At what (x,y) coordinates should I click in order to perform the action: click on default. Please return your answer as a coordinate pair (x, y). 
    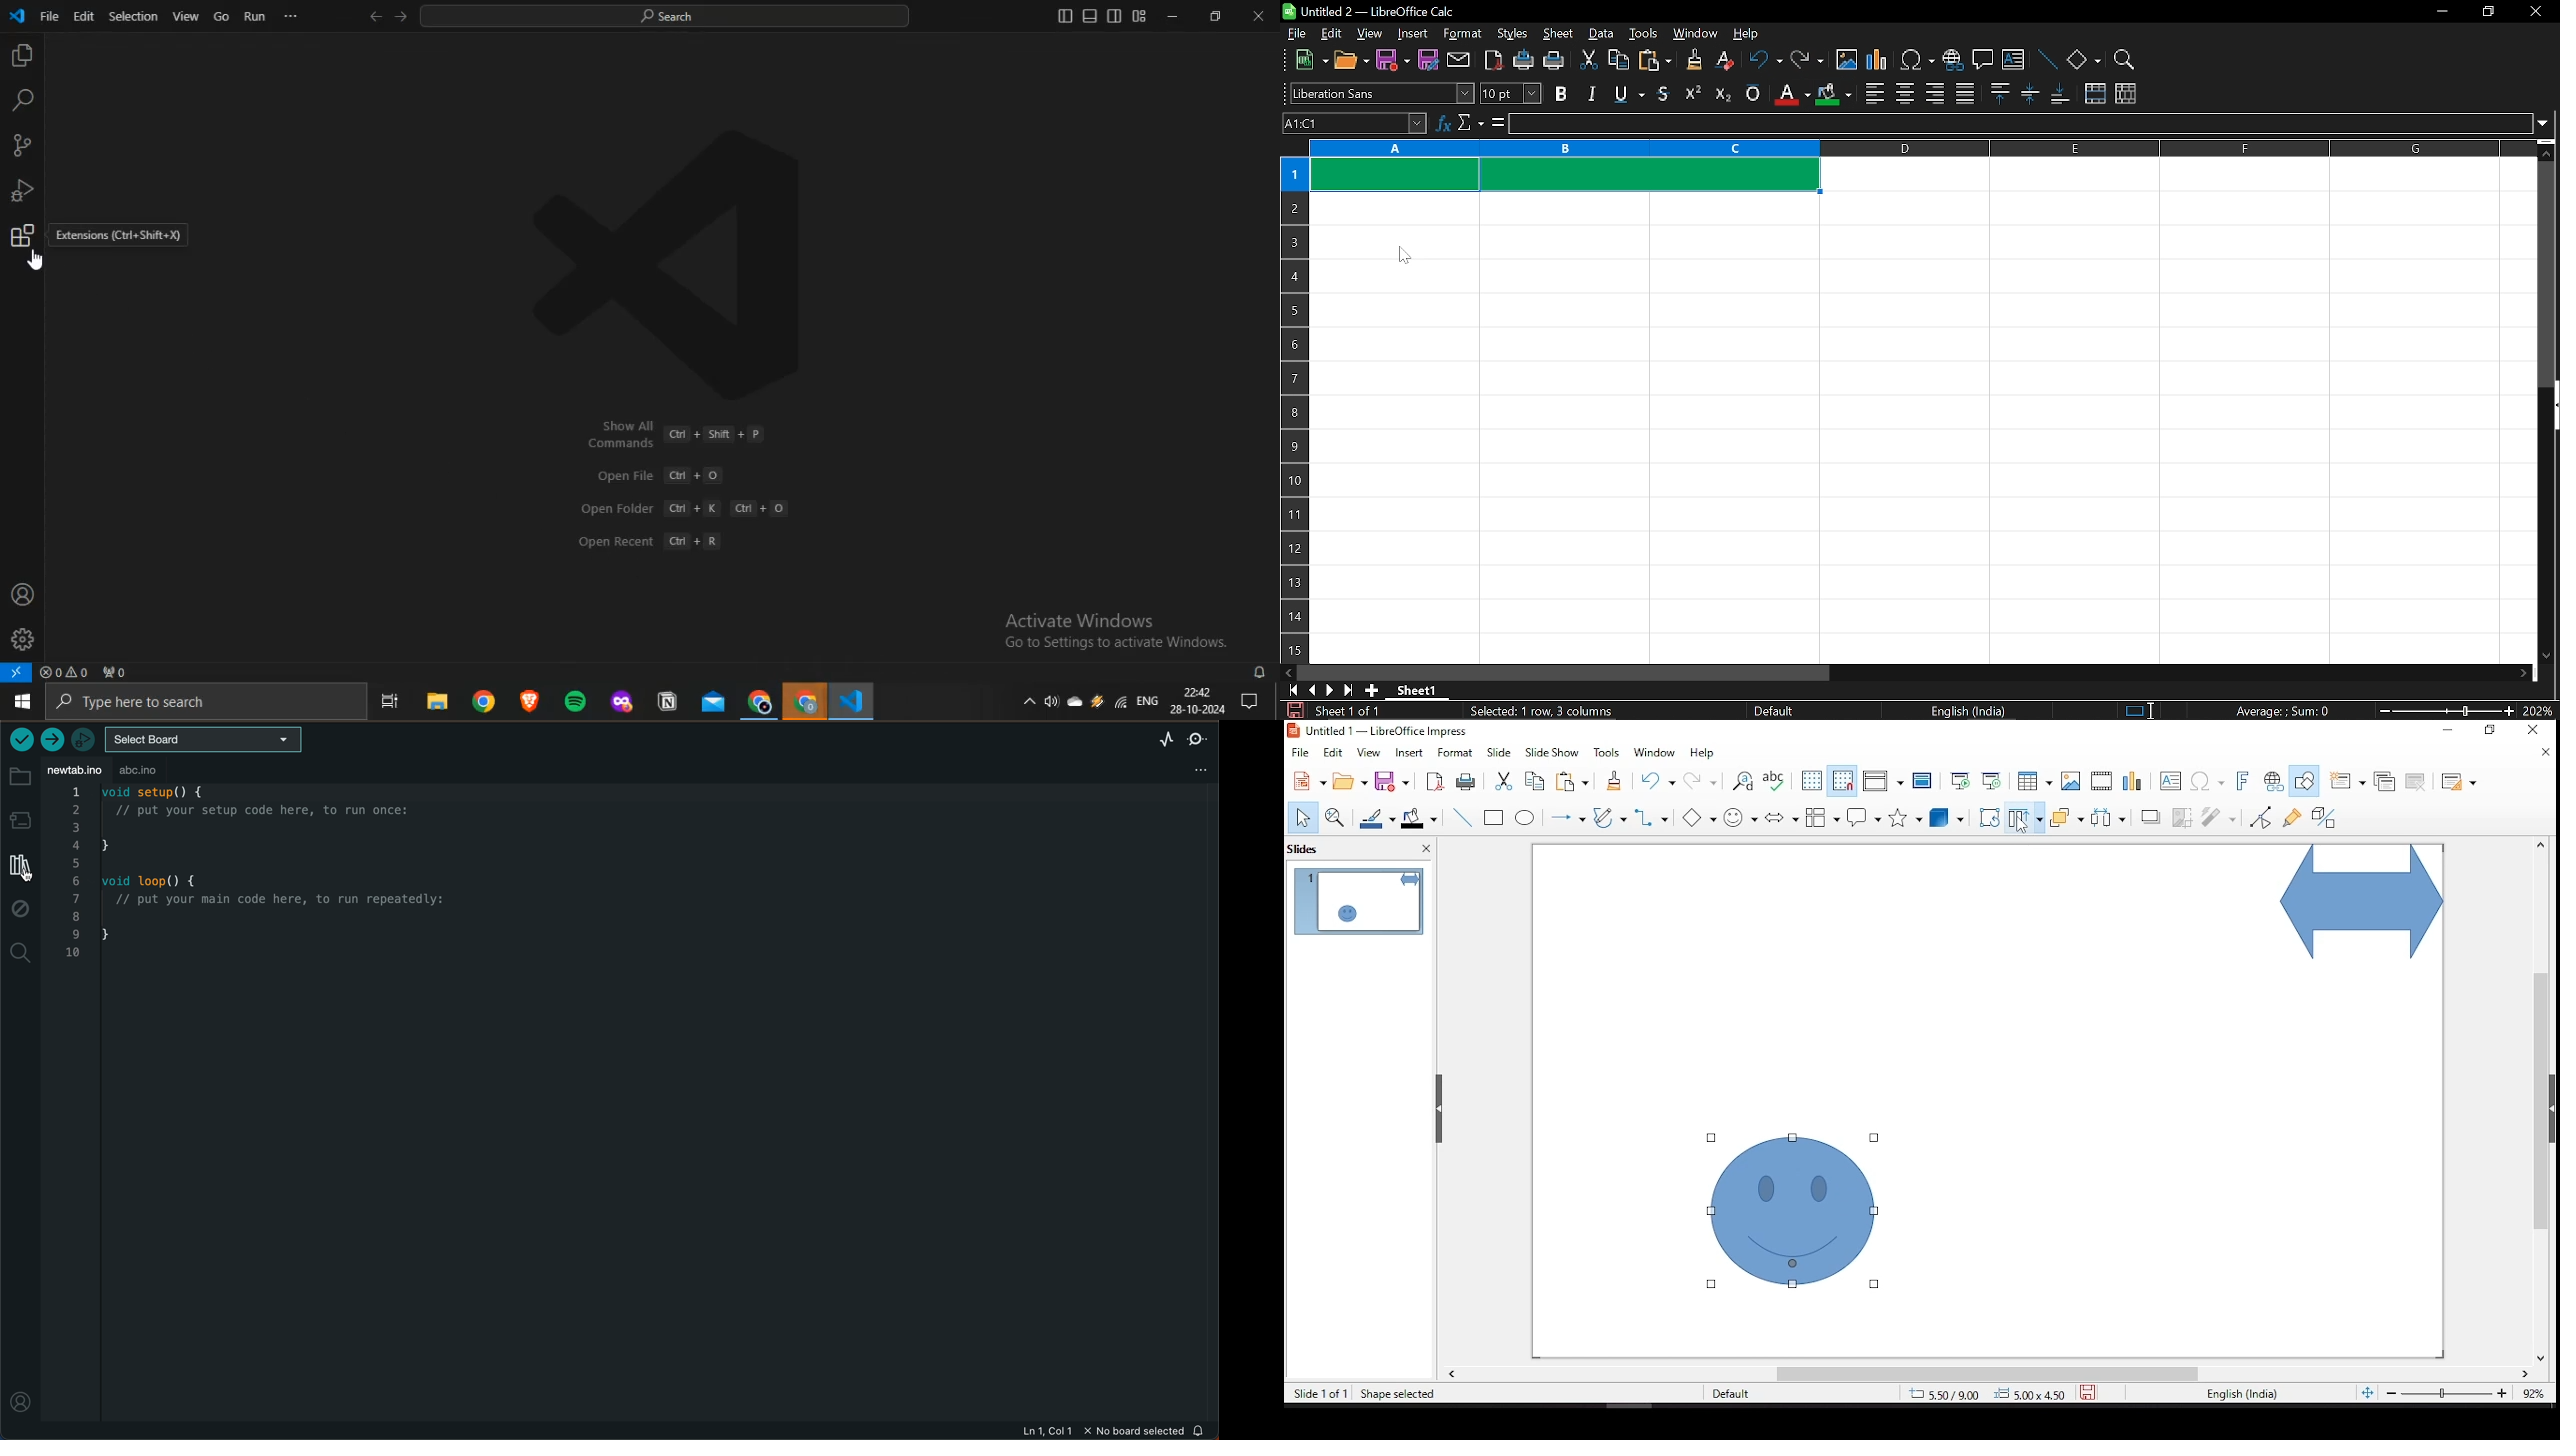
    Looking at the image, I should click on (1748, 1394).